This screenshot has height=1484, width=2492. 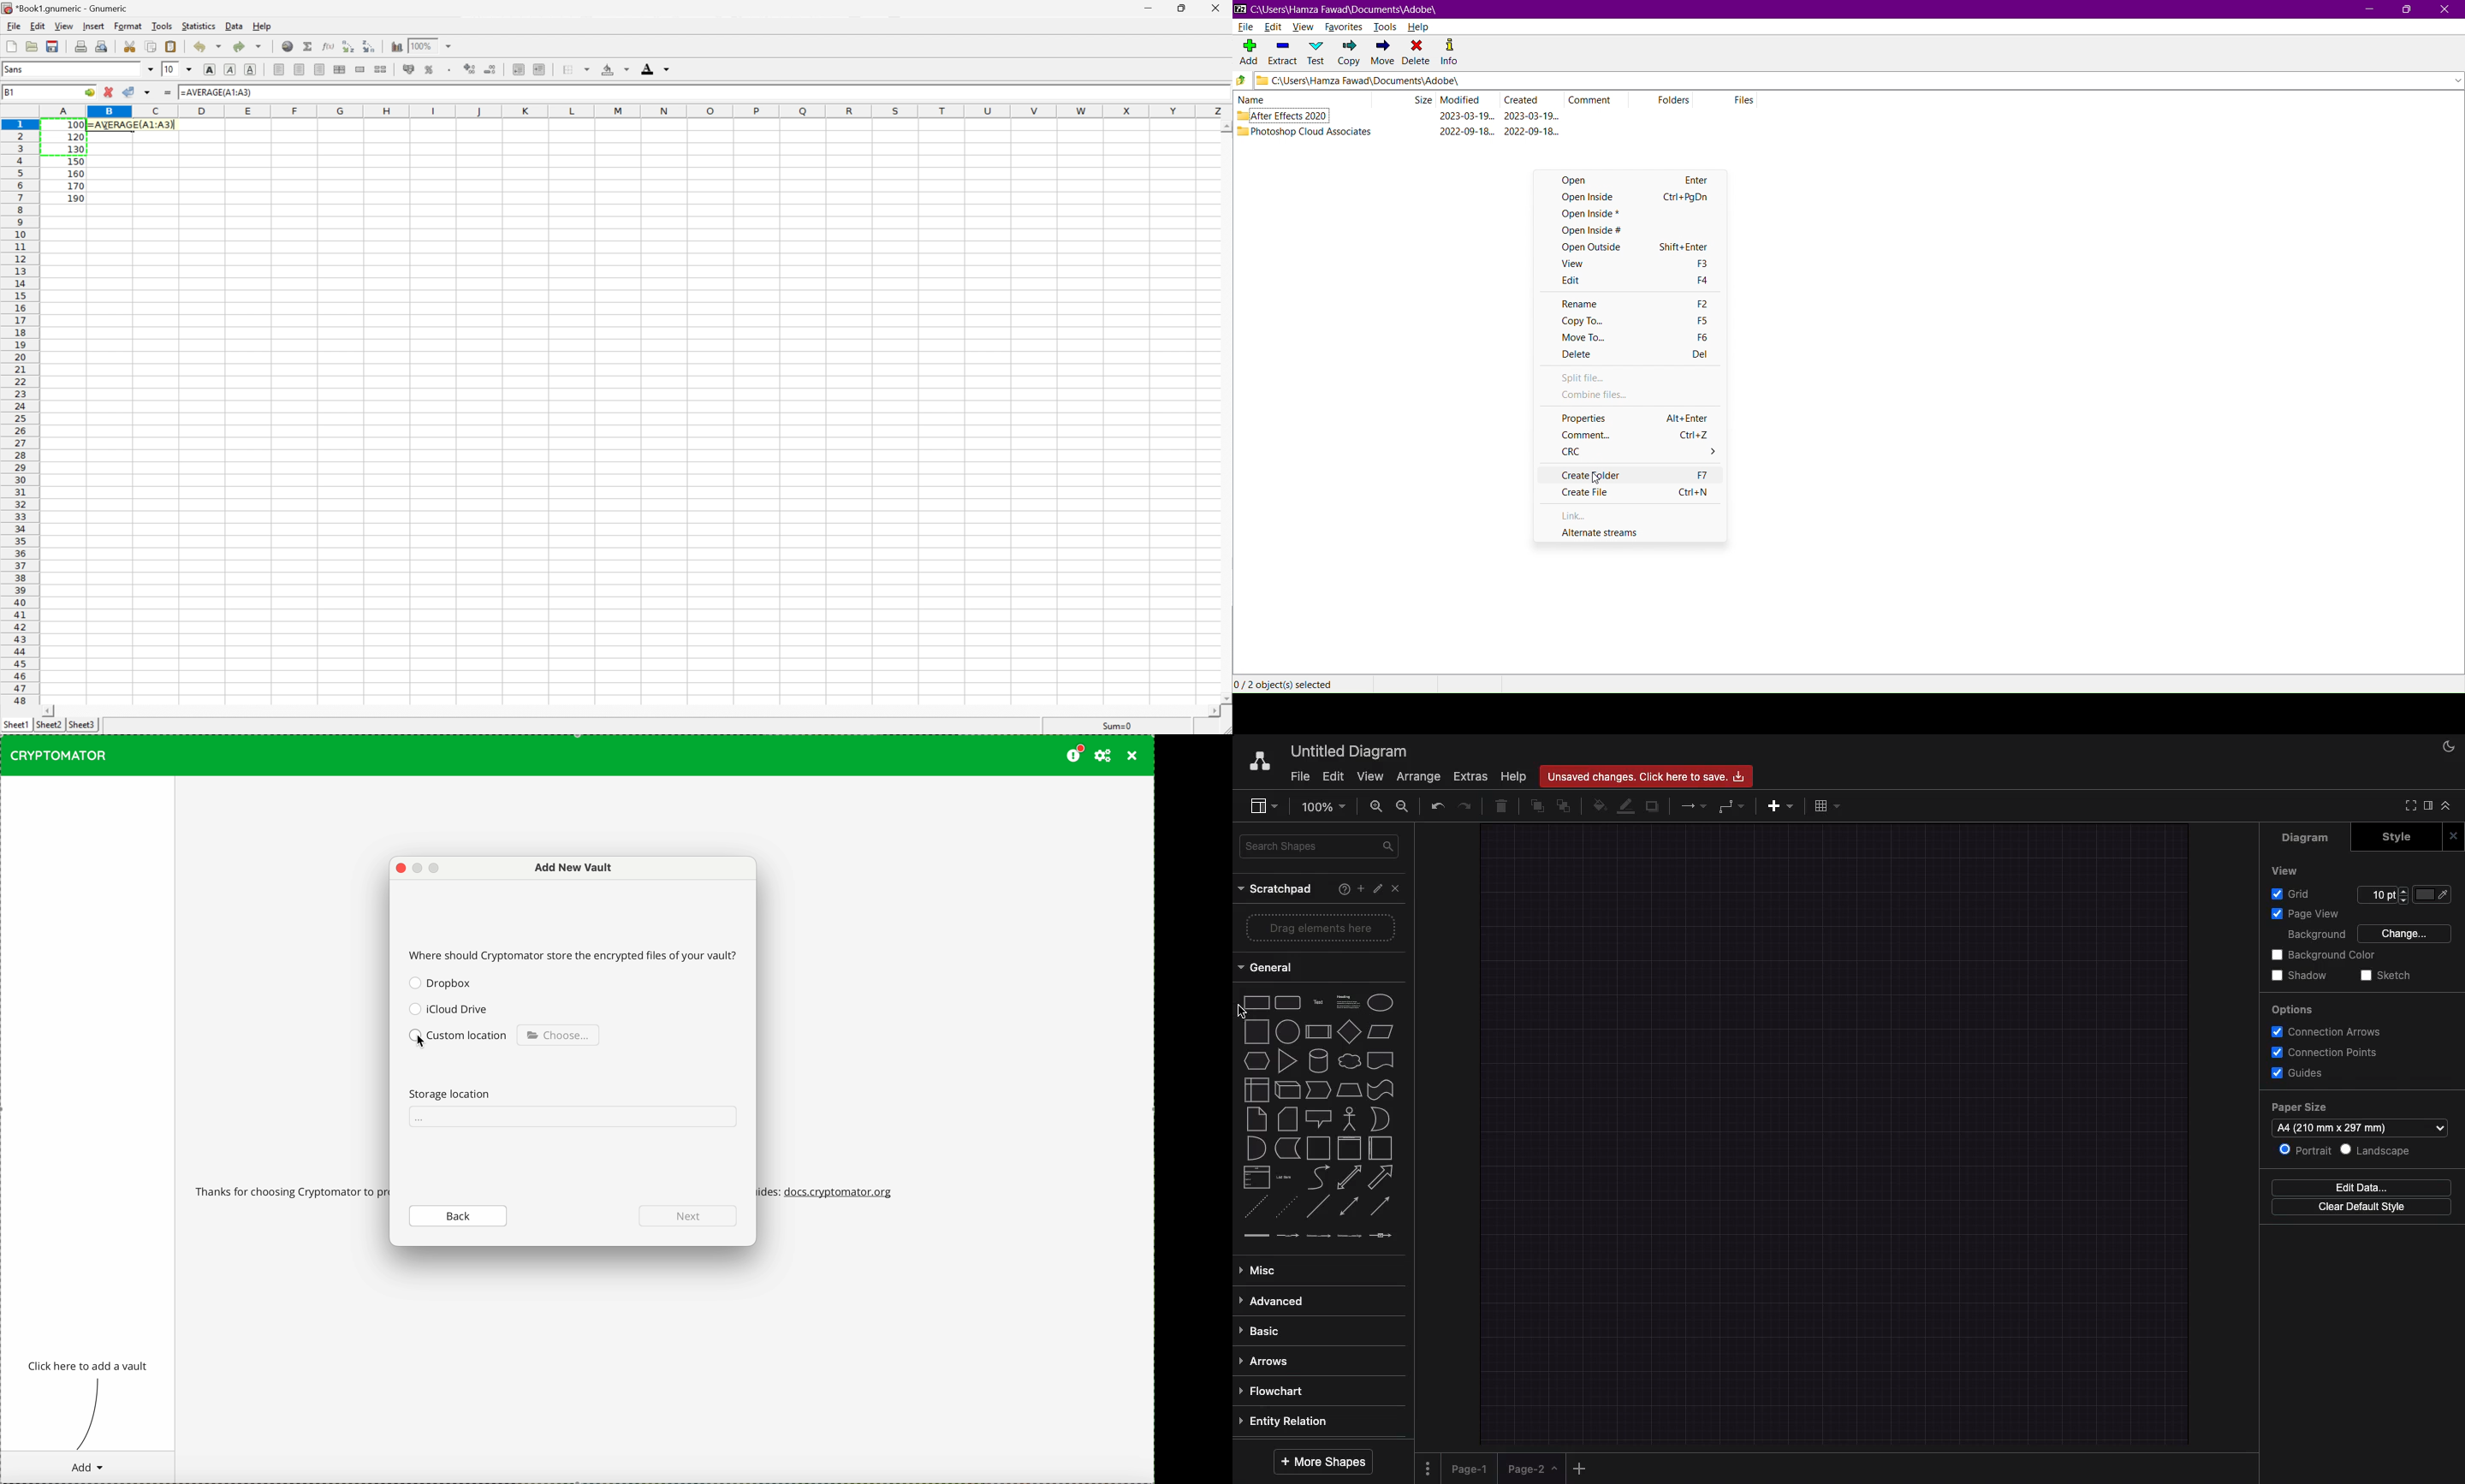 What do you see at coordinates (1286, 1118) in the screenshot?
I see `card` at bounding box center [1286, 1118].